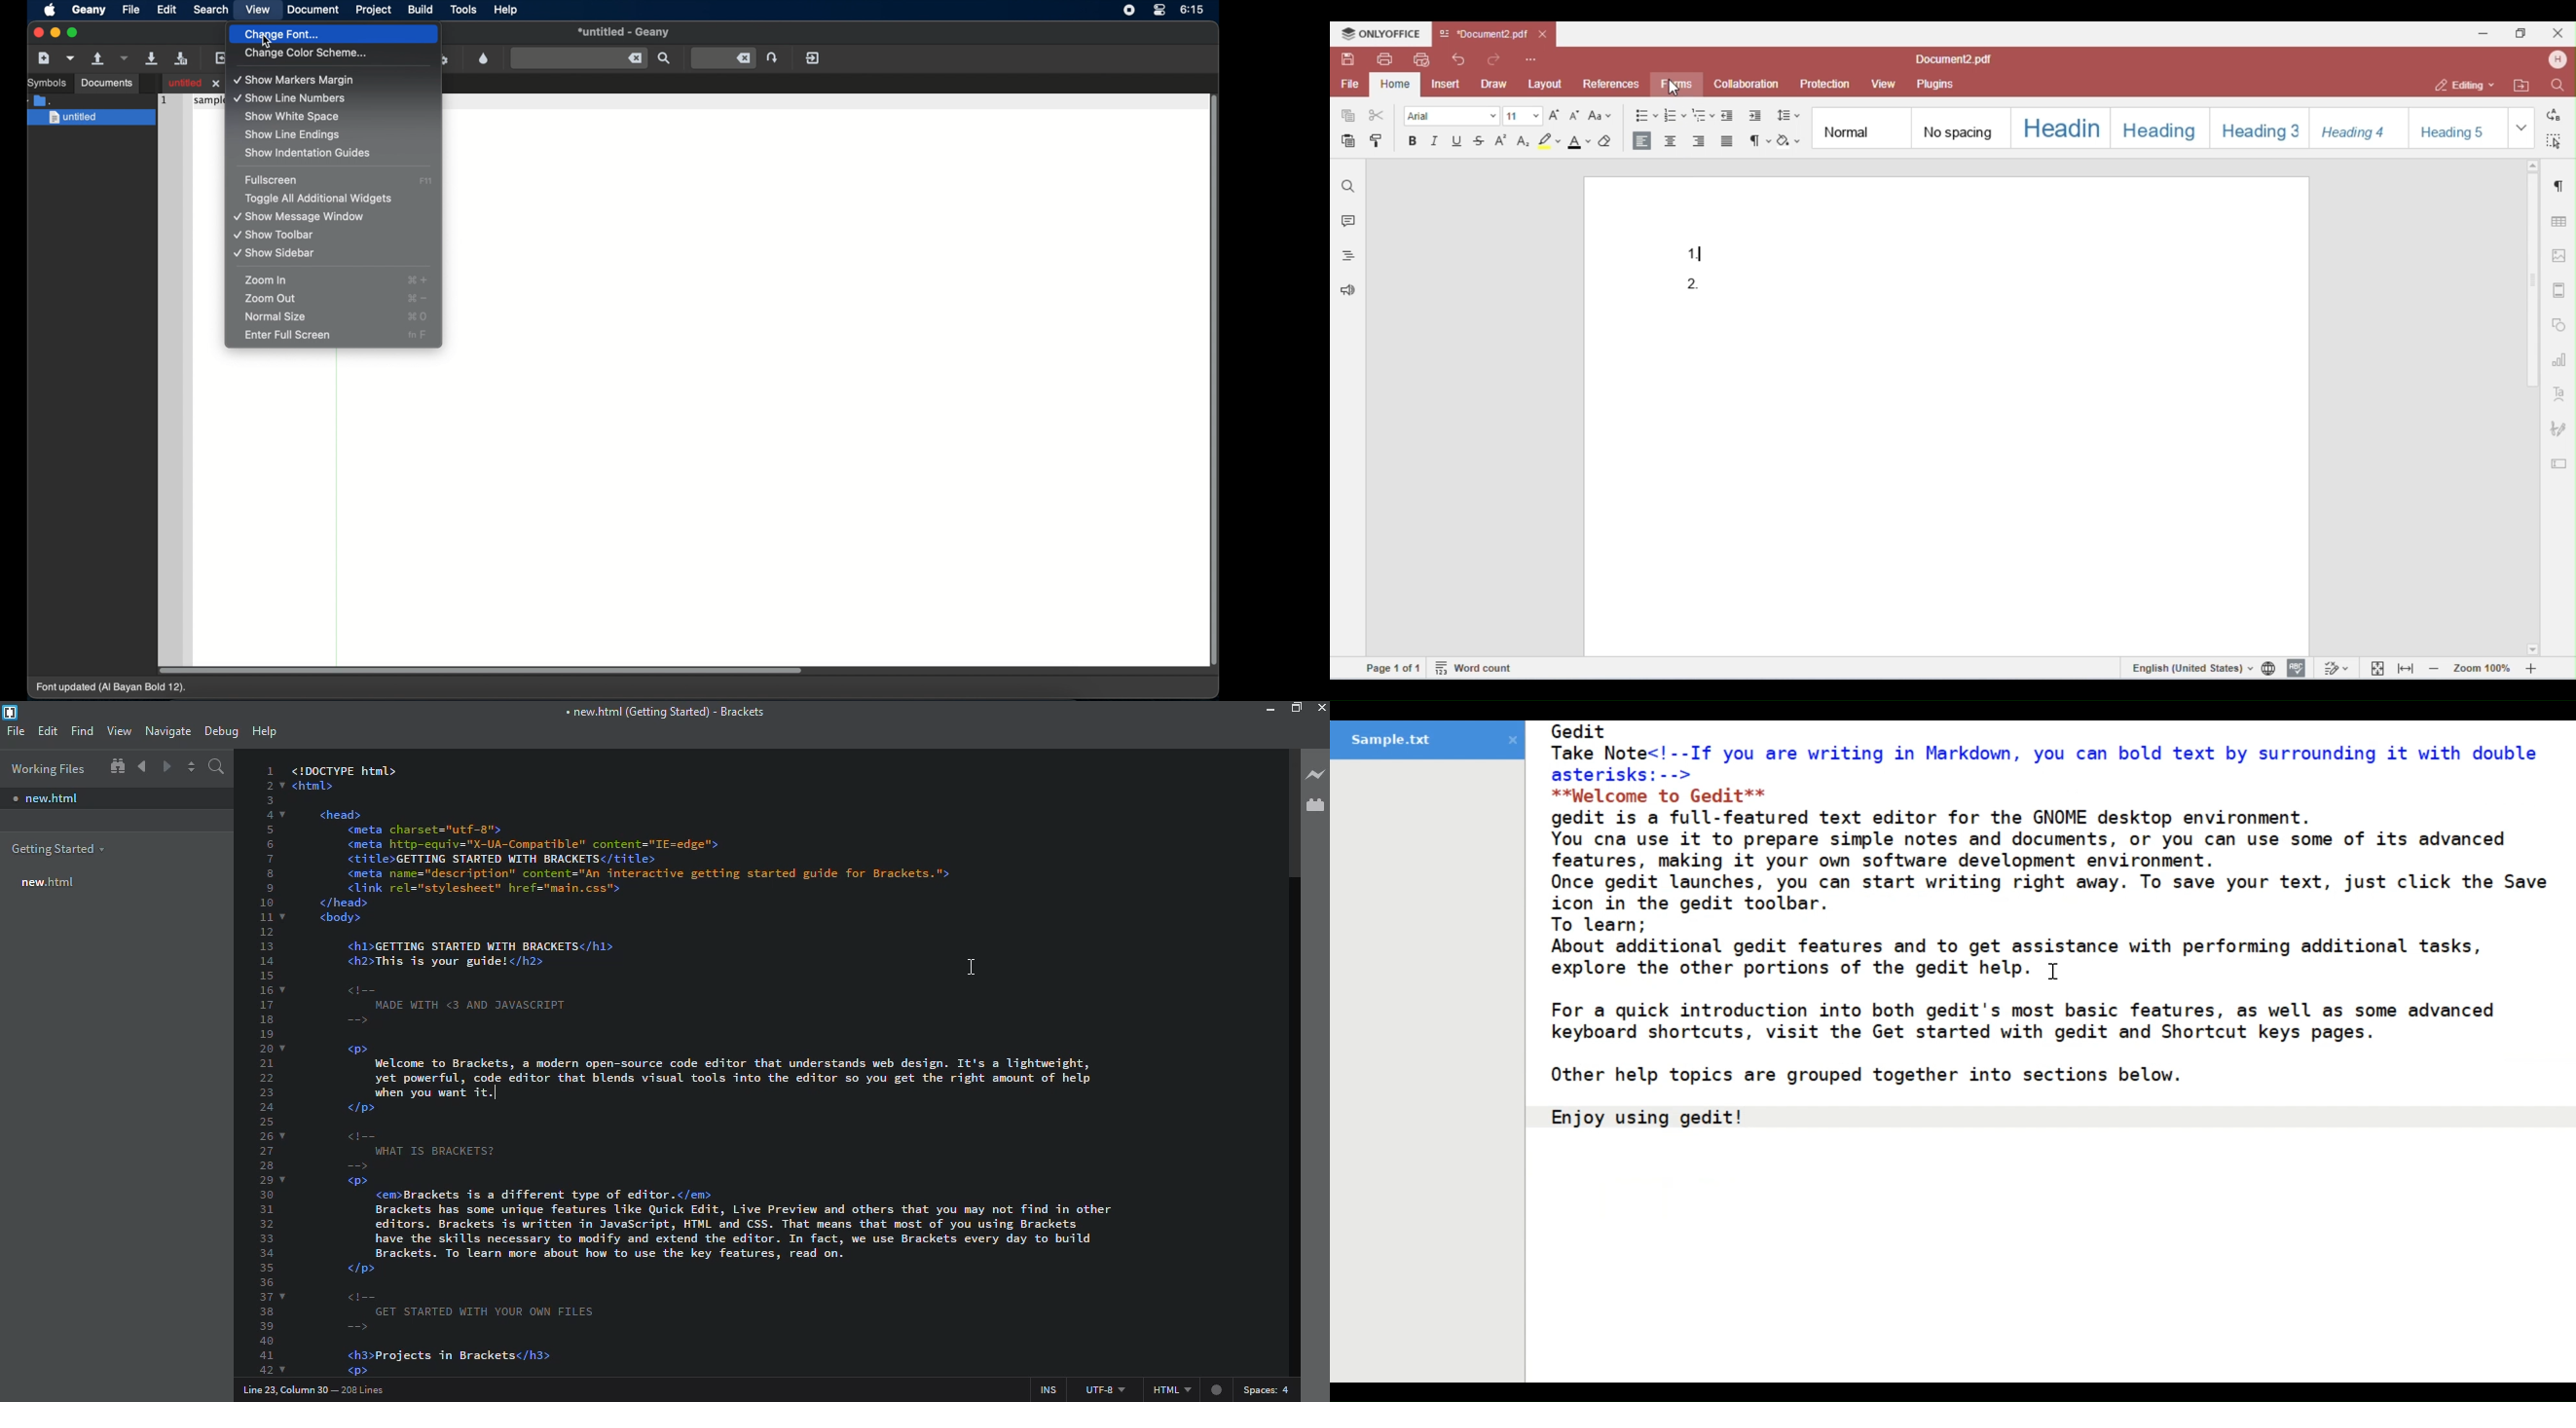 The image size is (2576, 1428). I want to click on find, so click(82, 730).